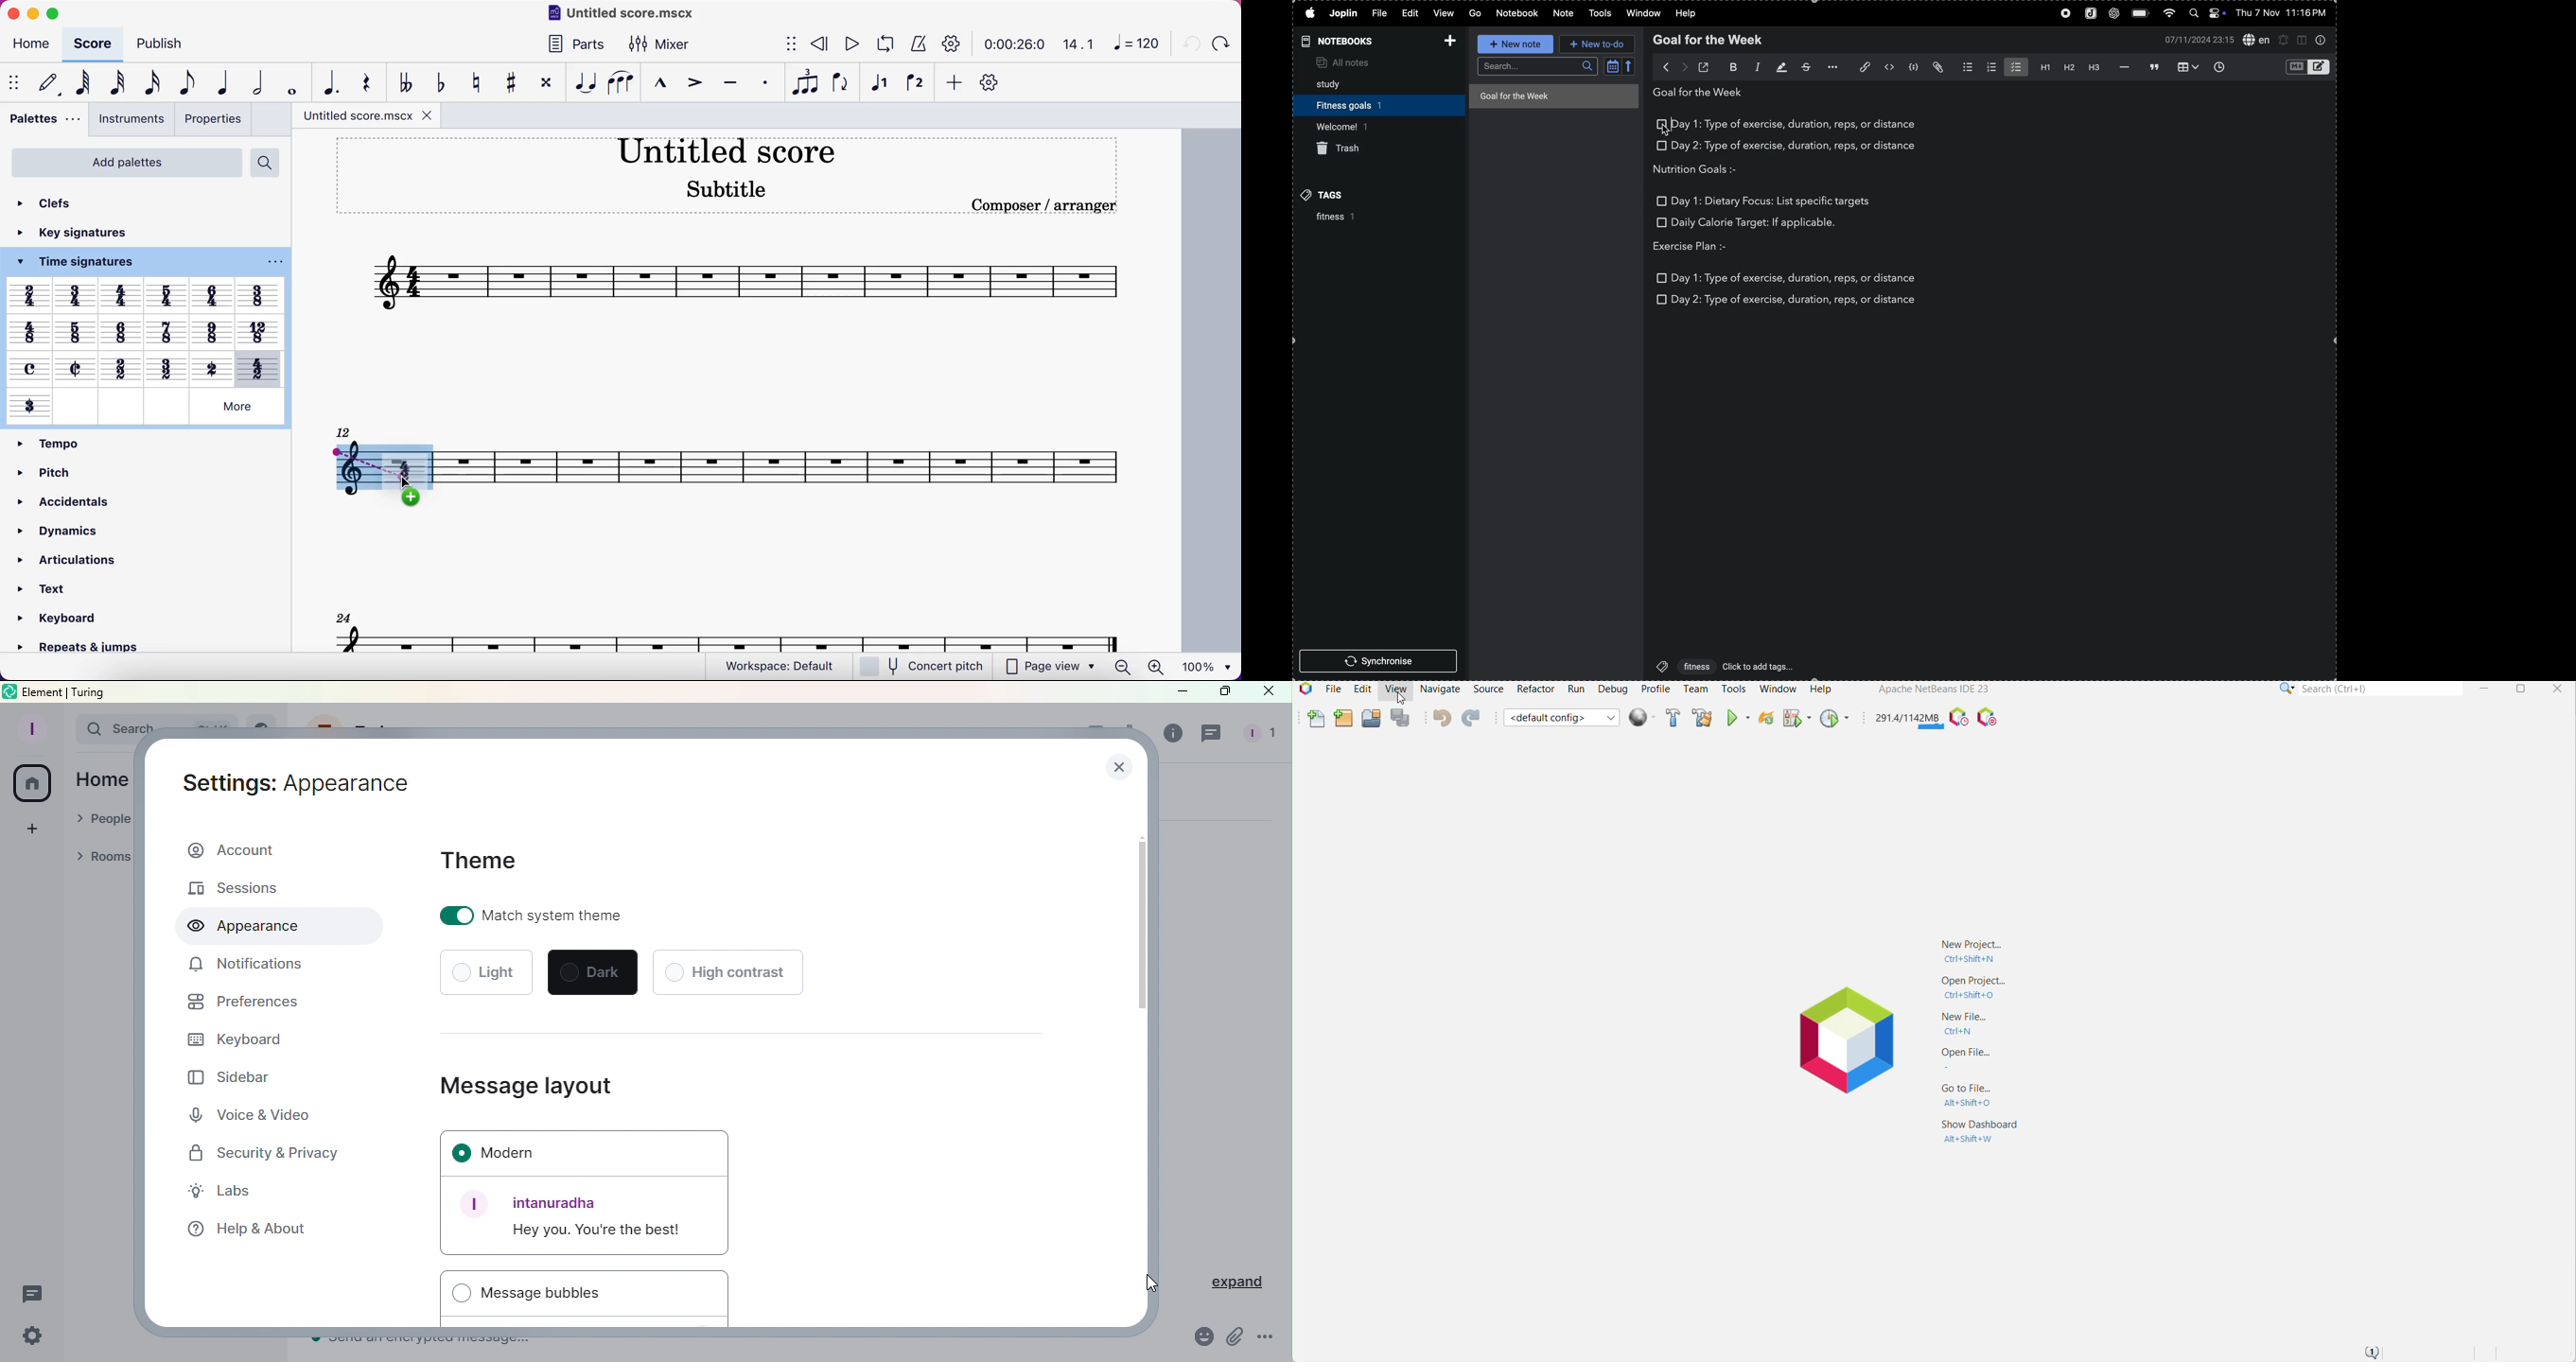 Image resolution: width=2576 pixels, height=1372 pixels. I want to click on Home, so click(33, 785).